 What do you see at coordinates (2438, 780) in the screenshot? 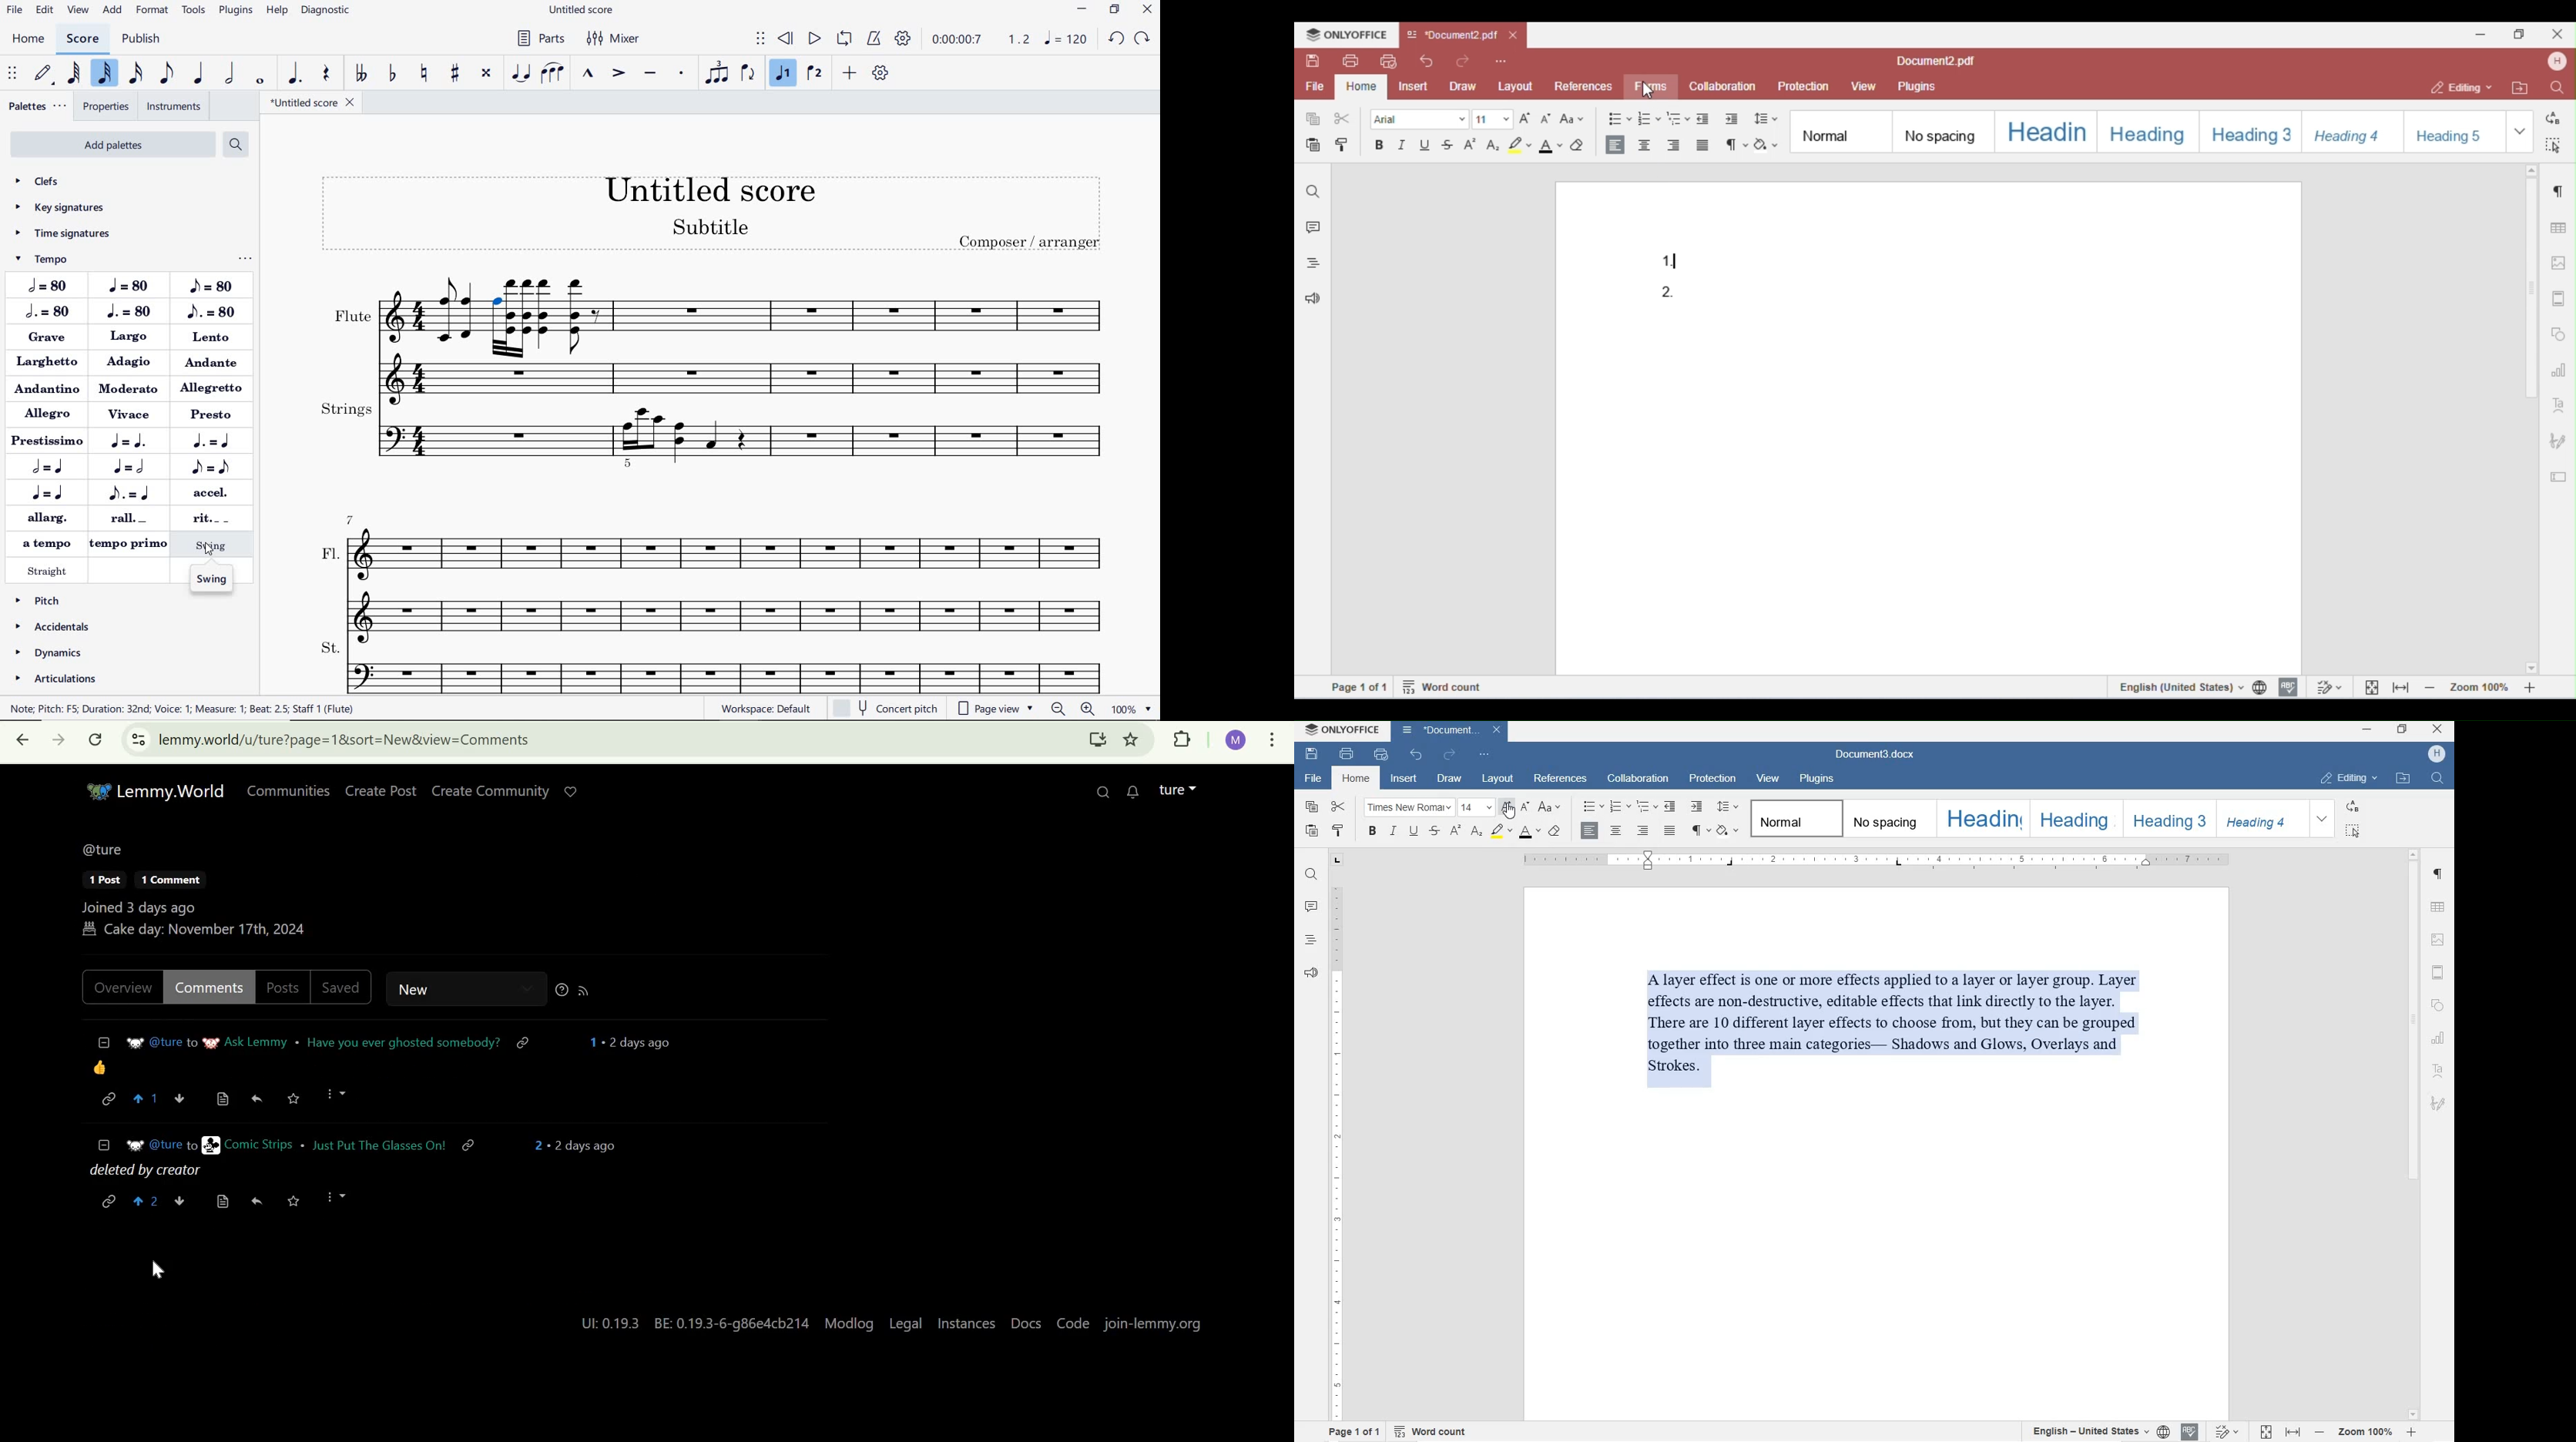
I see `FIND` at bounding box center [2438, 780].